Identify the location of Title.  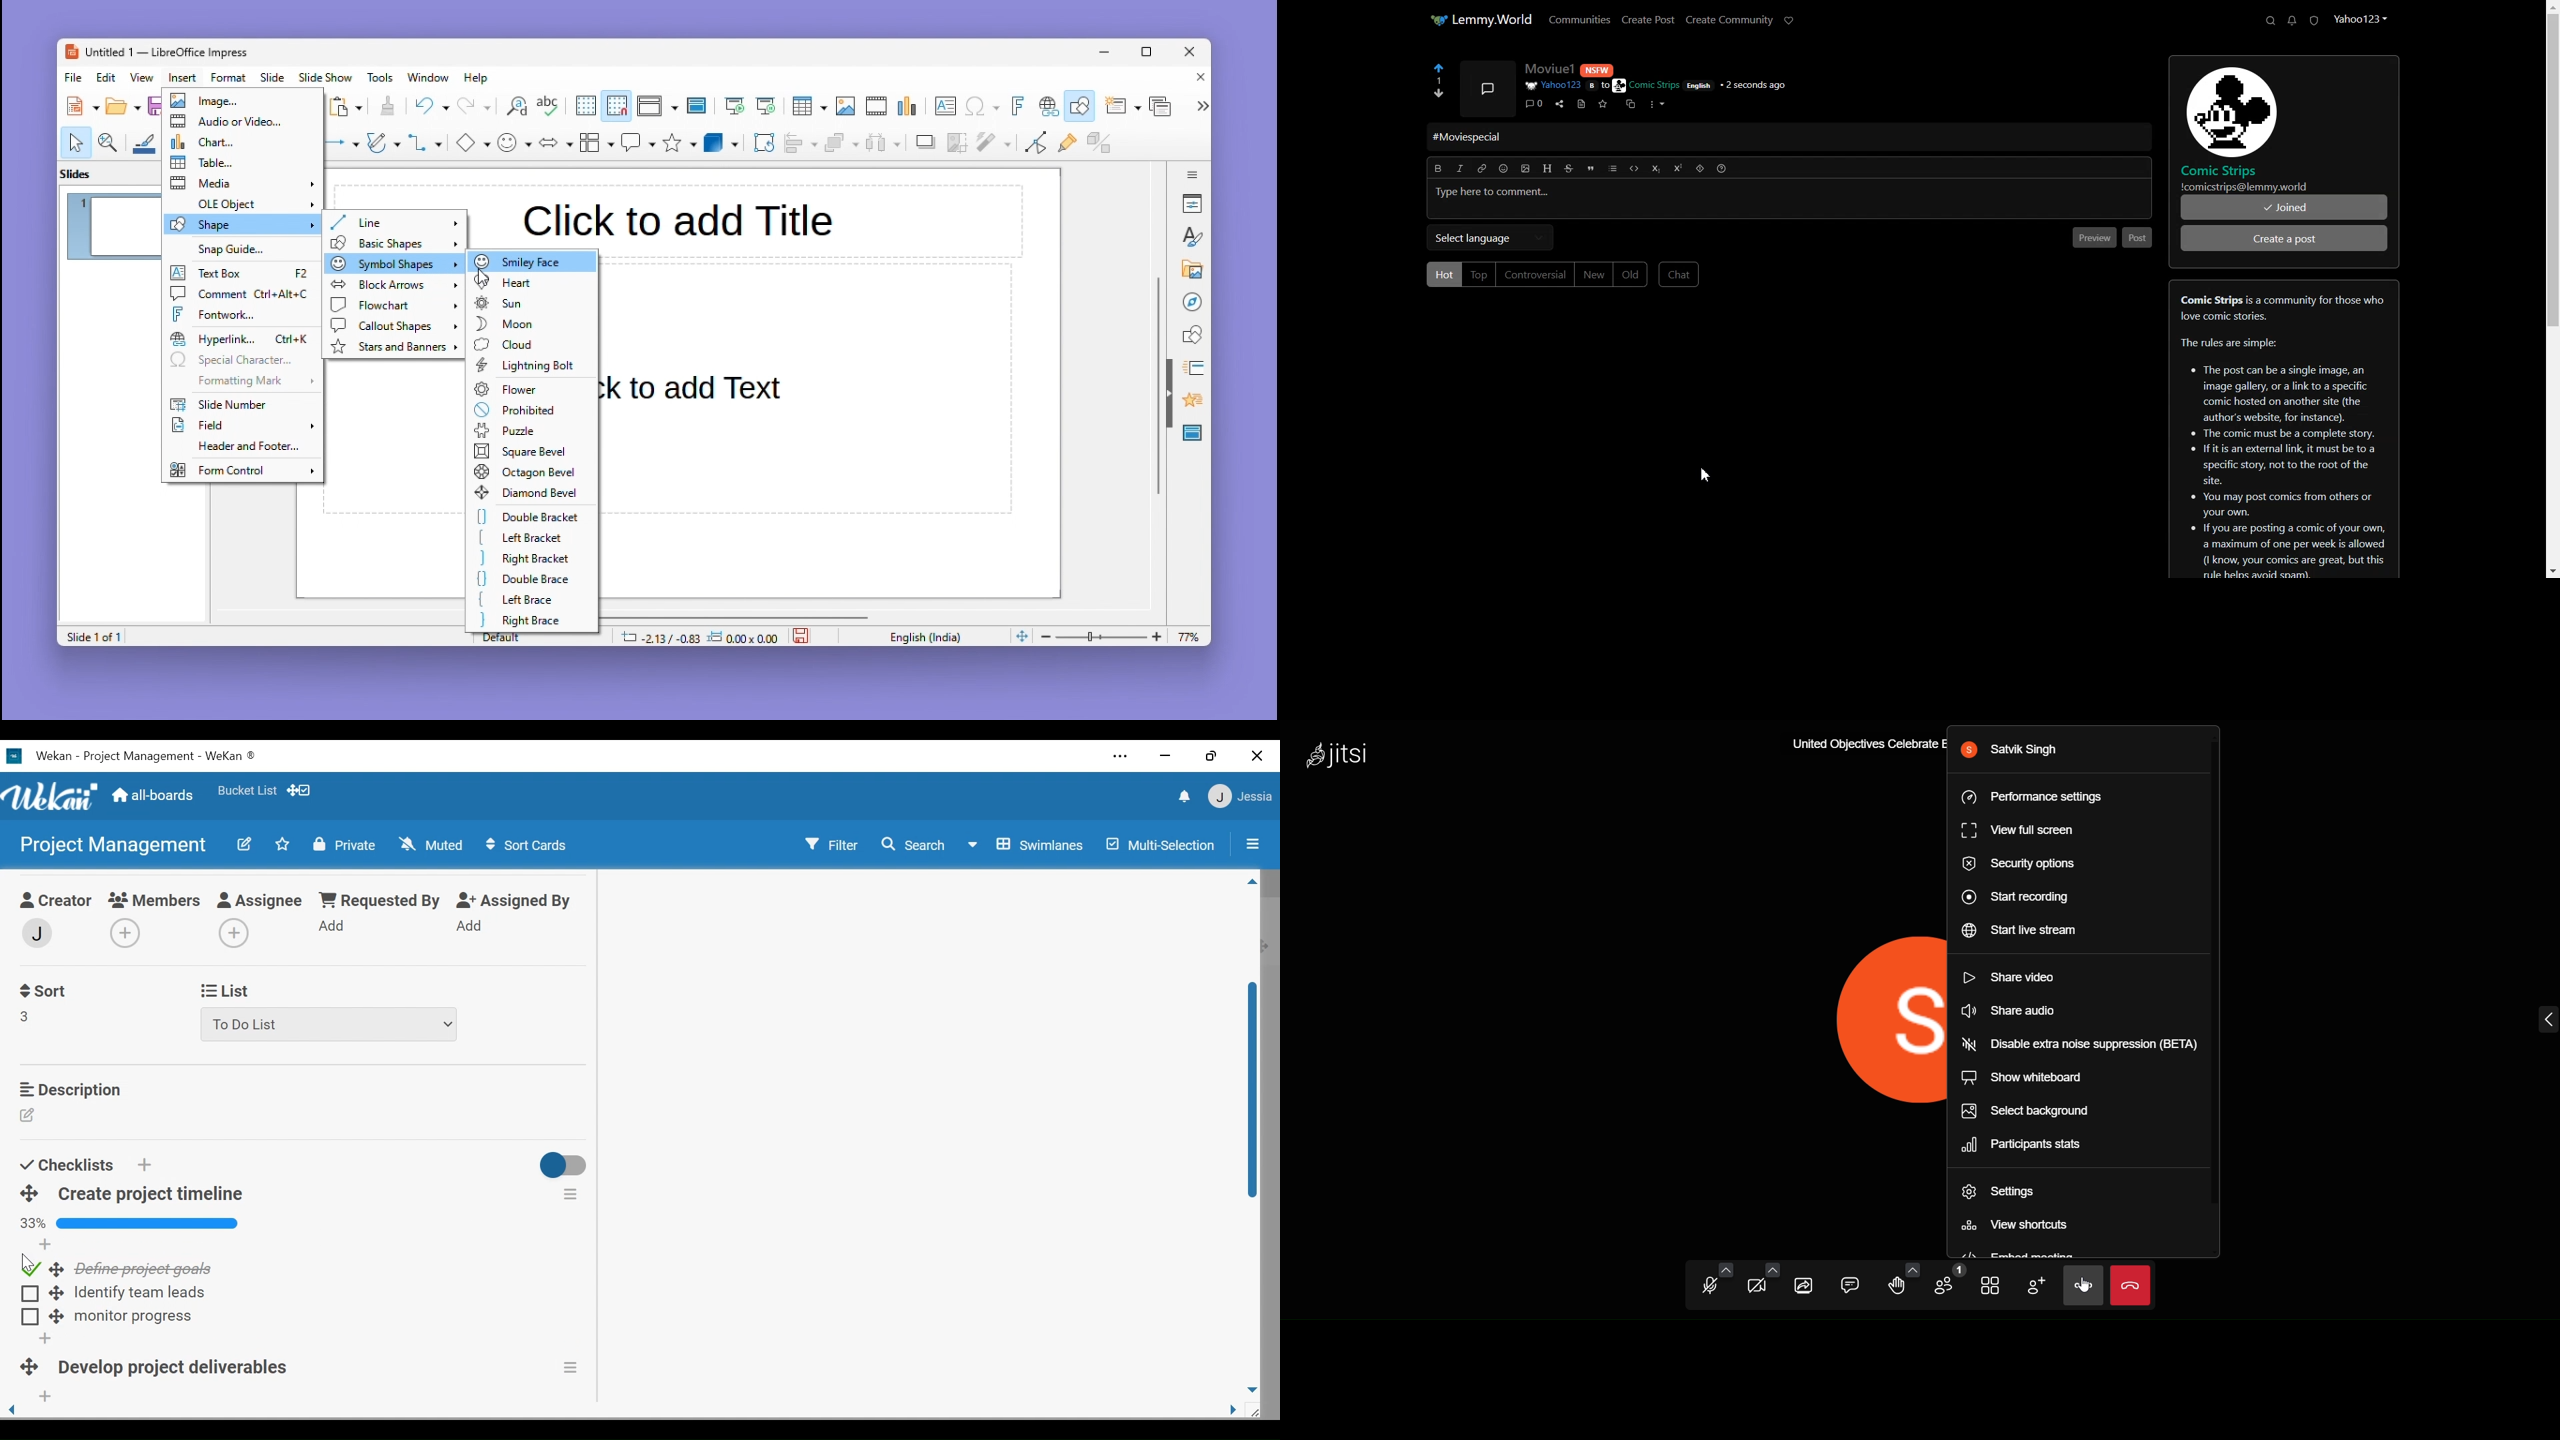
(678, 218).